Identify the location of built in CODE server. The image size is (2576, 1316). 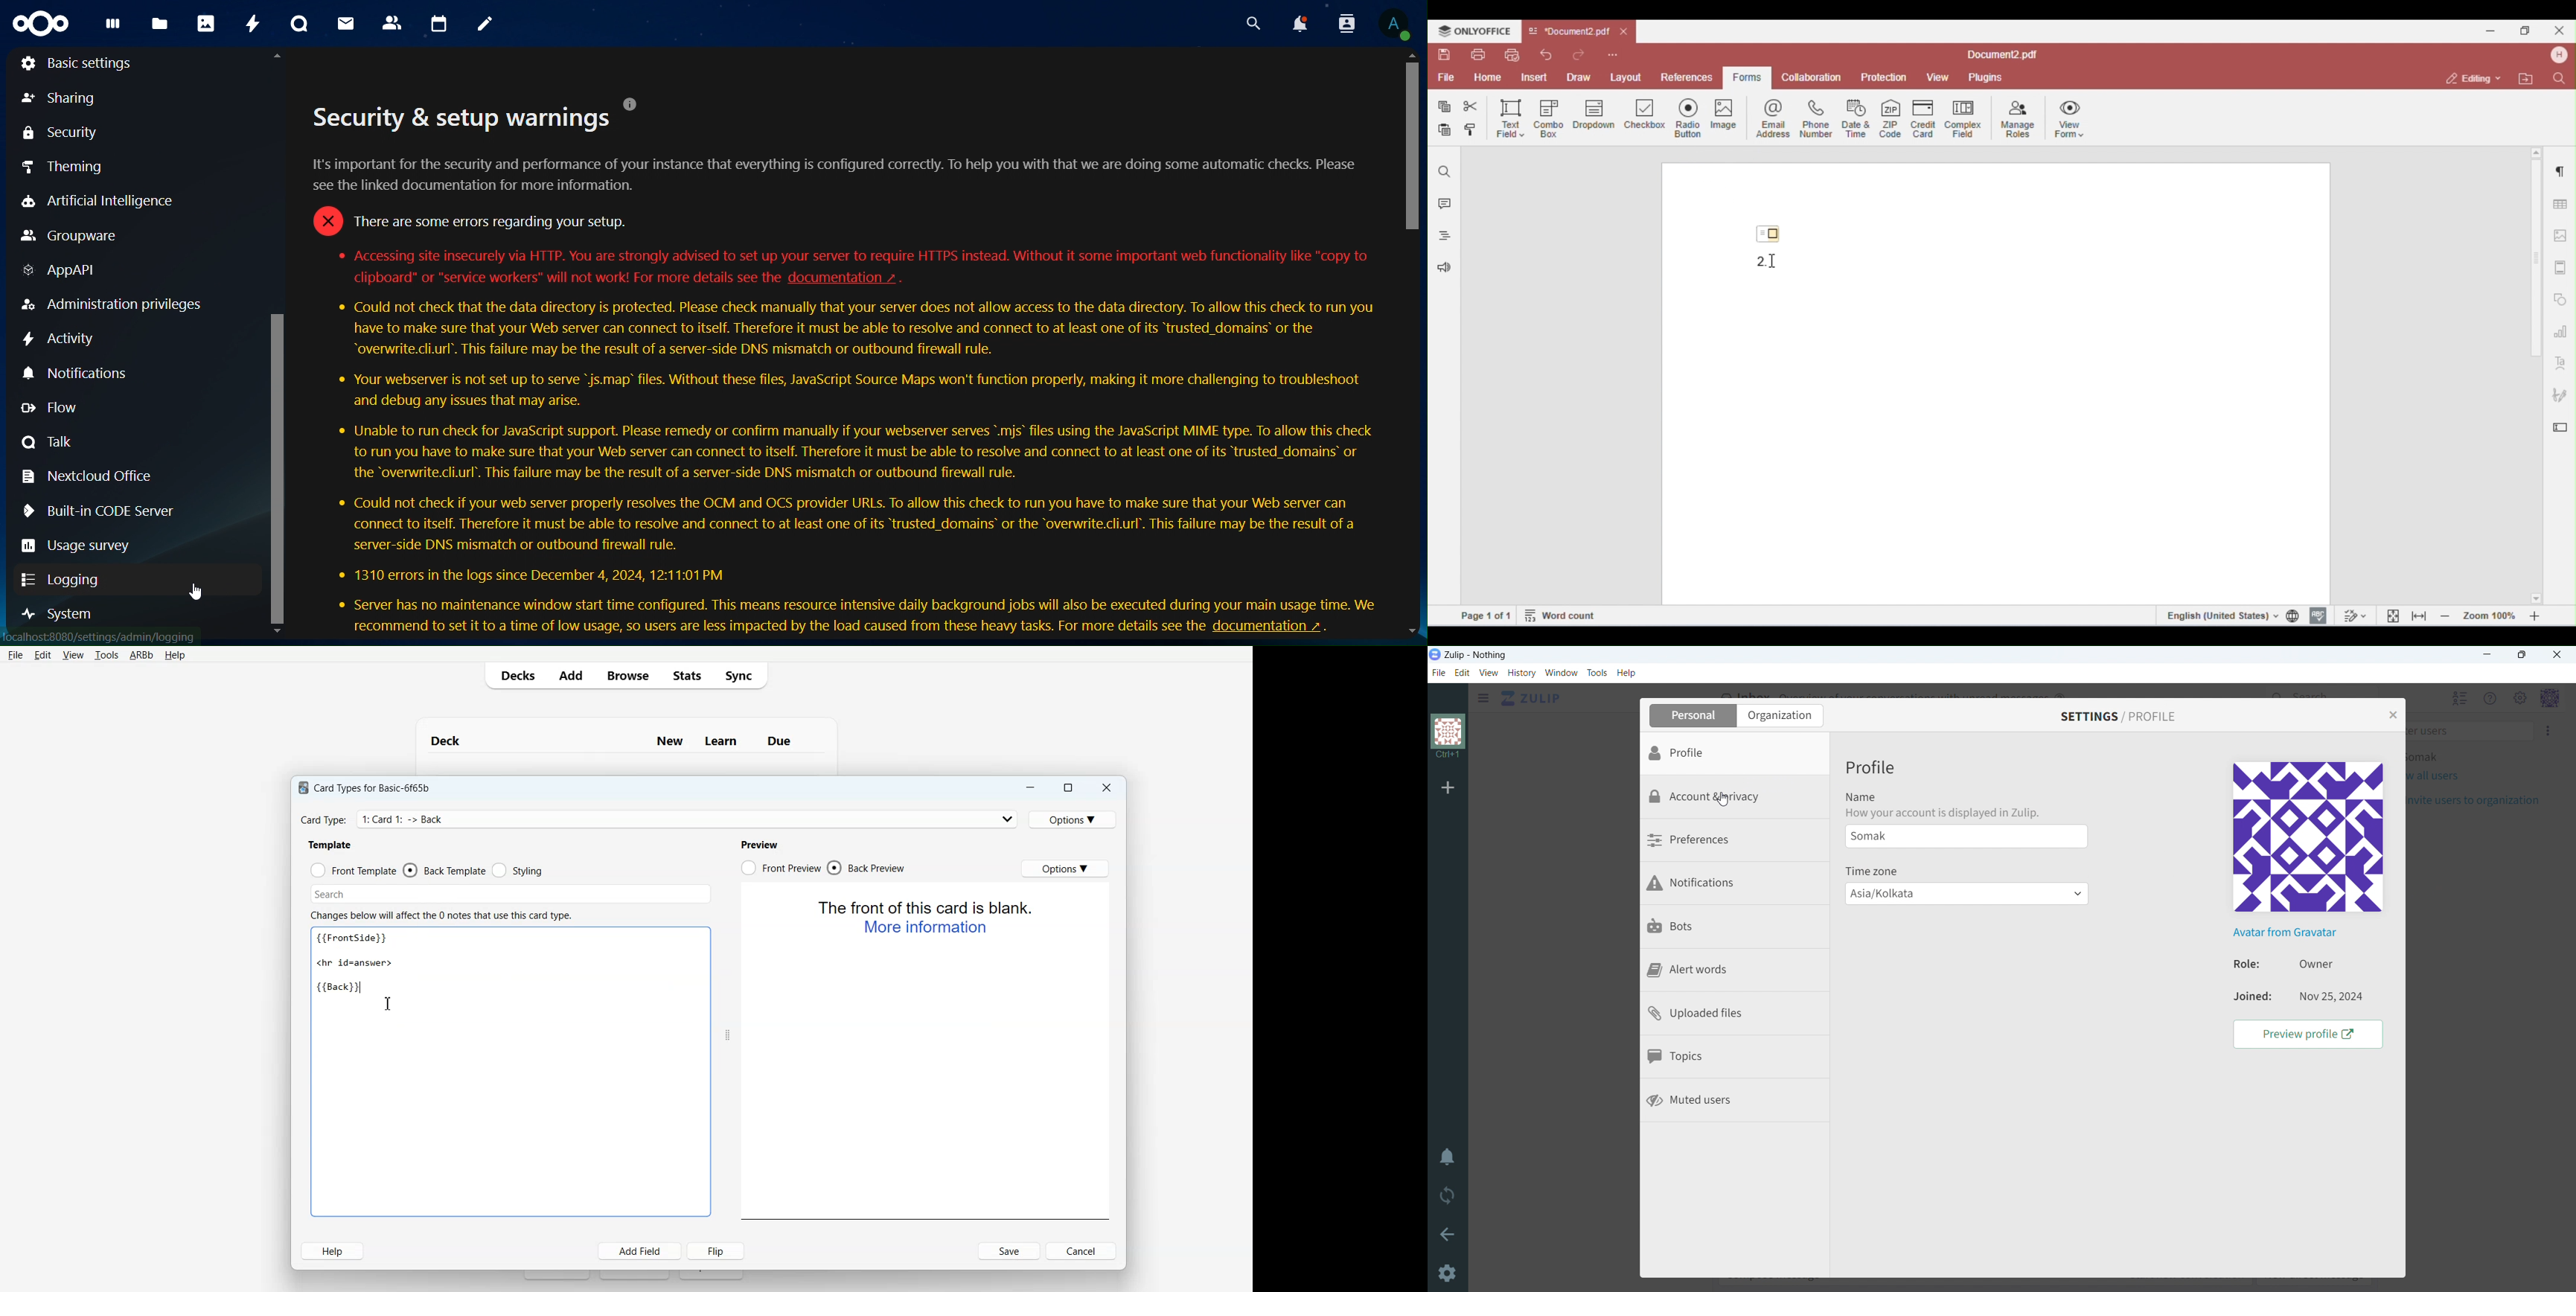
(102, 511).